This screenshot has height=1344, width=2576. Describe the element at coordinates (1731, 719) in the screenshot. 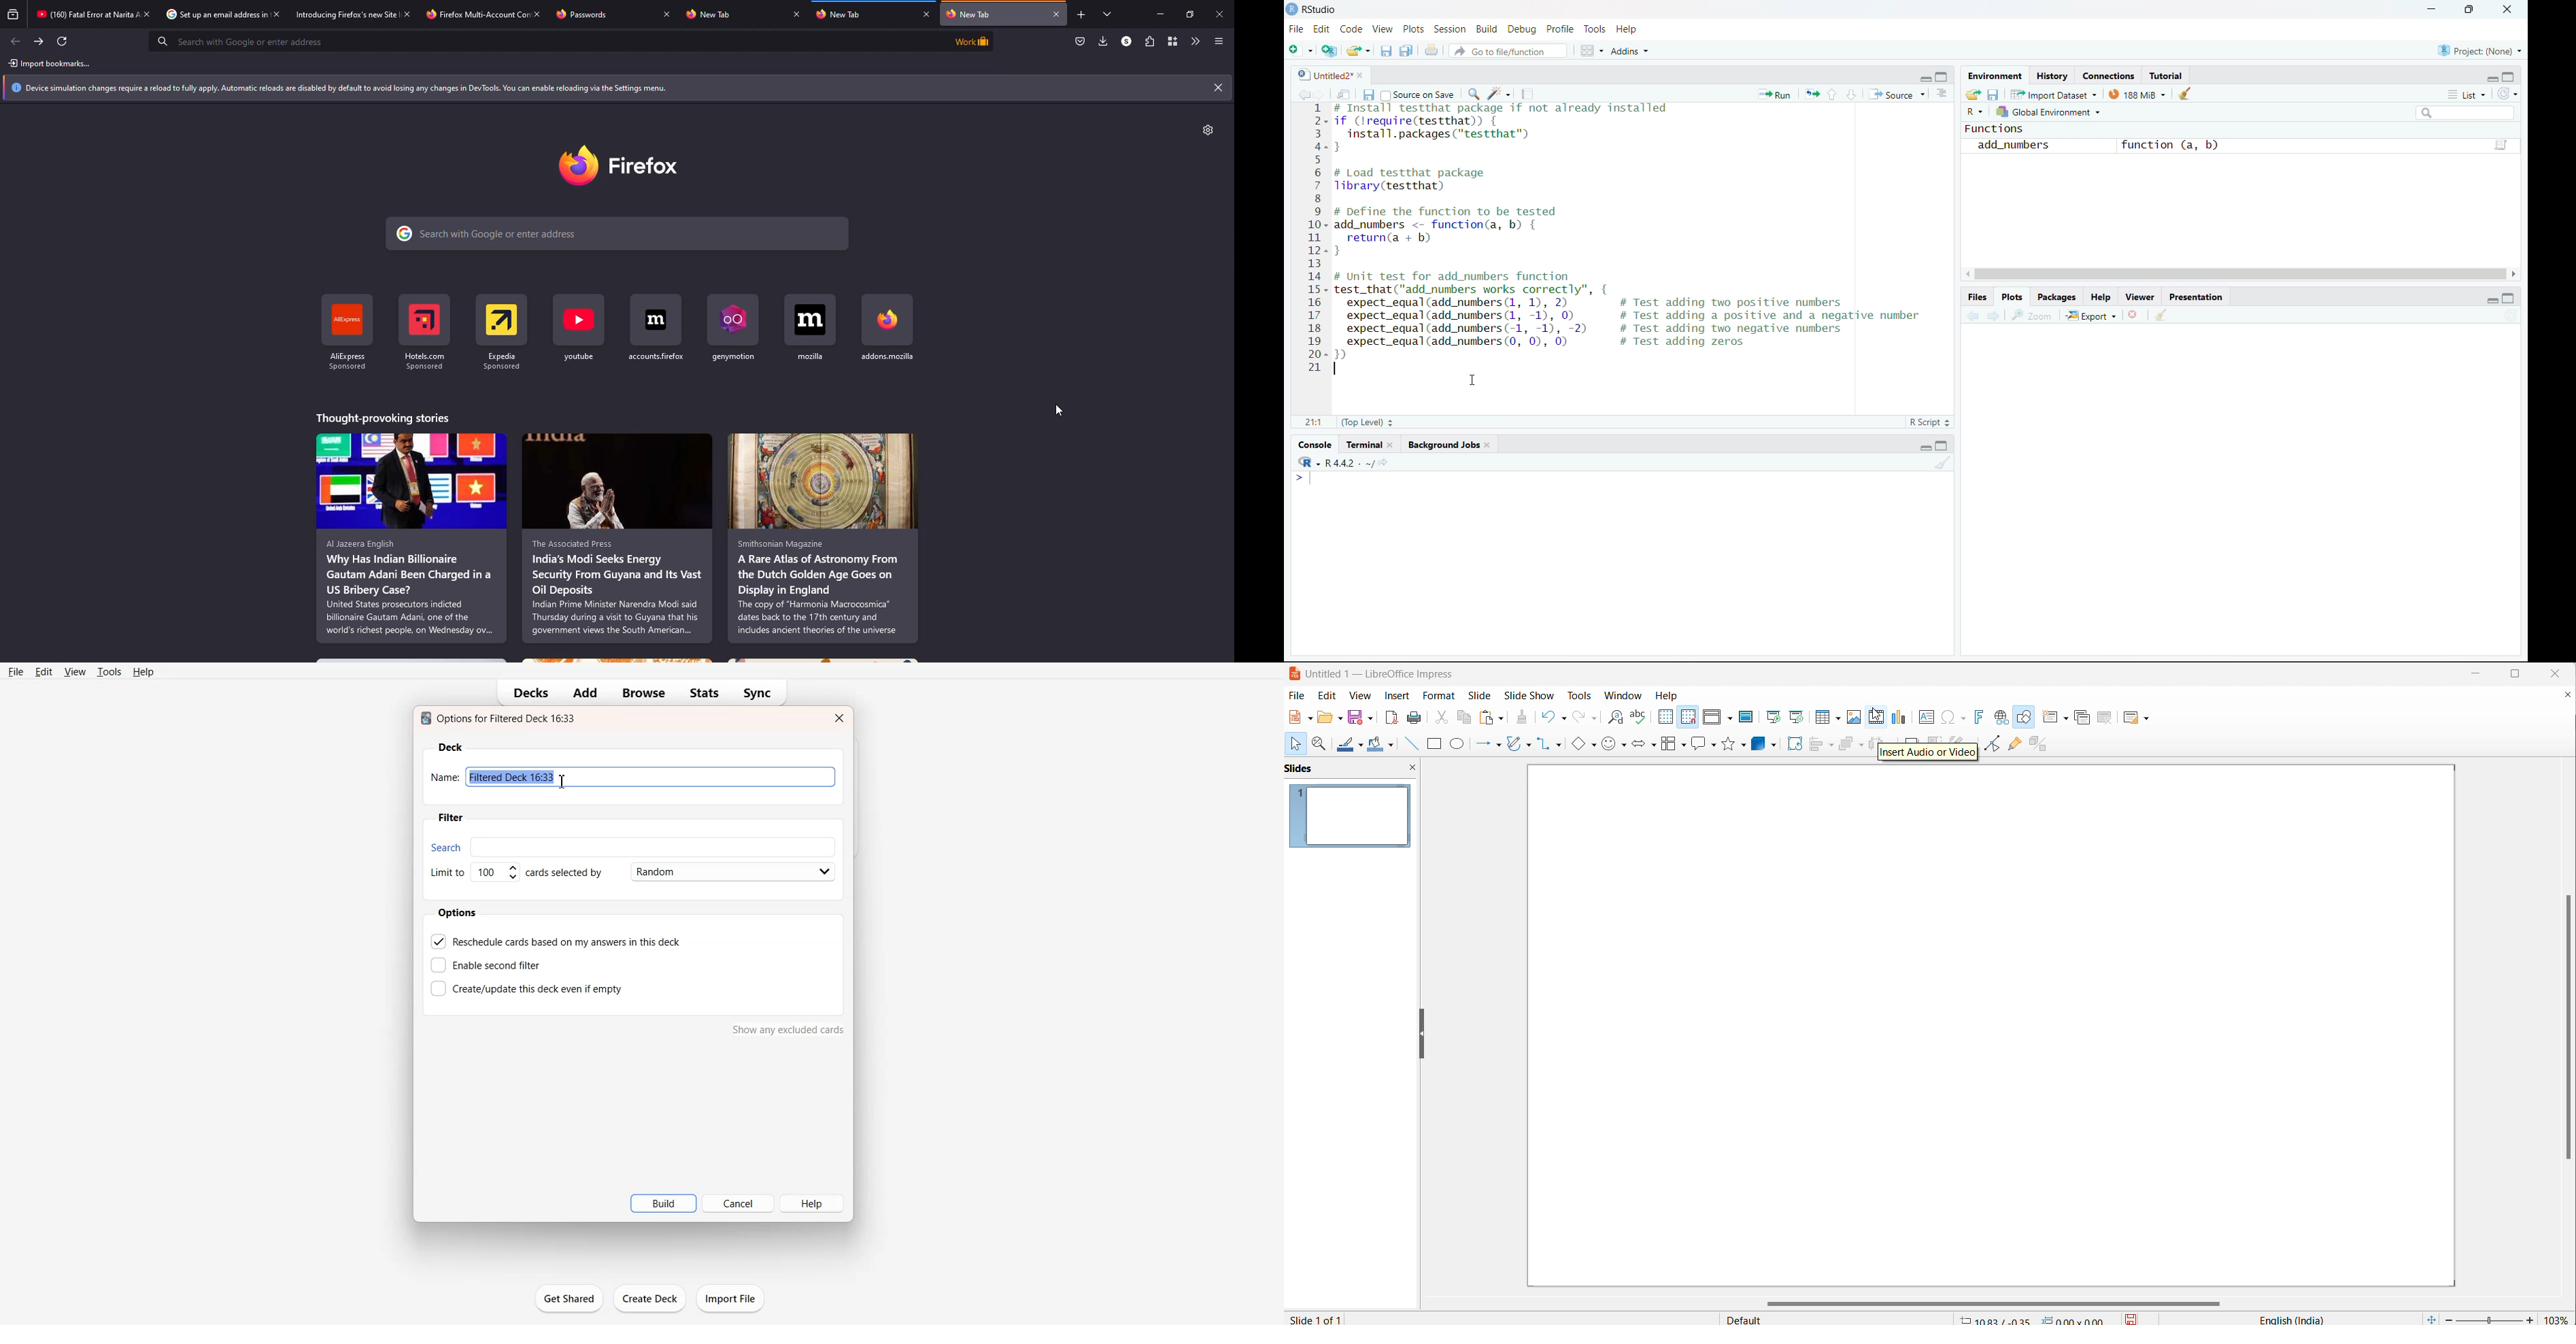

I see `display view options` at that location.